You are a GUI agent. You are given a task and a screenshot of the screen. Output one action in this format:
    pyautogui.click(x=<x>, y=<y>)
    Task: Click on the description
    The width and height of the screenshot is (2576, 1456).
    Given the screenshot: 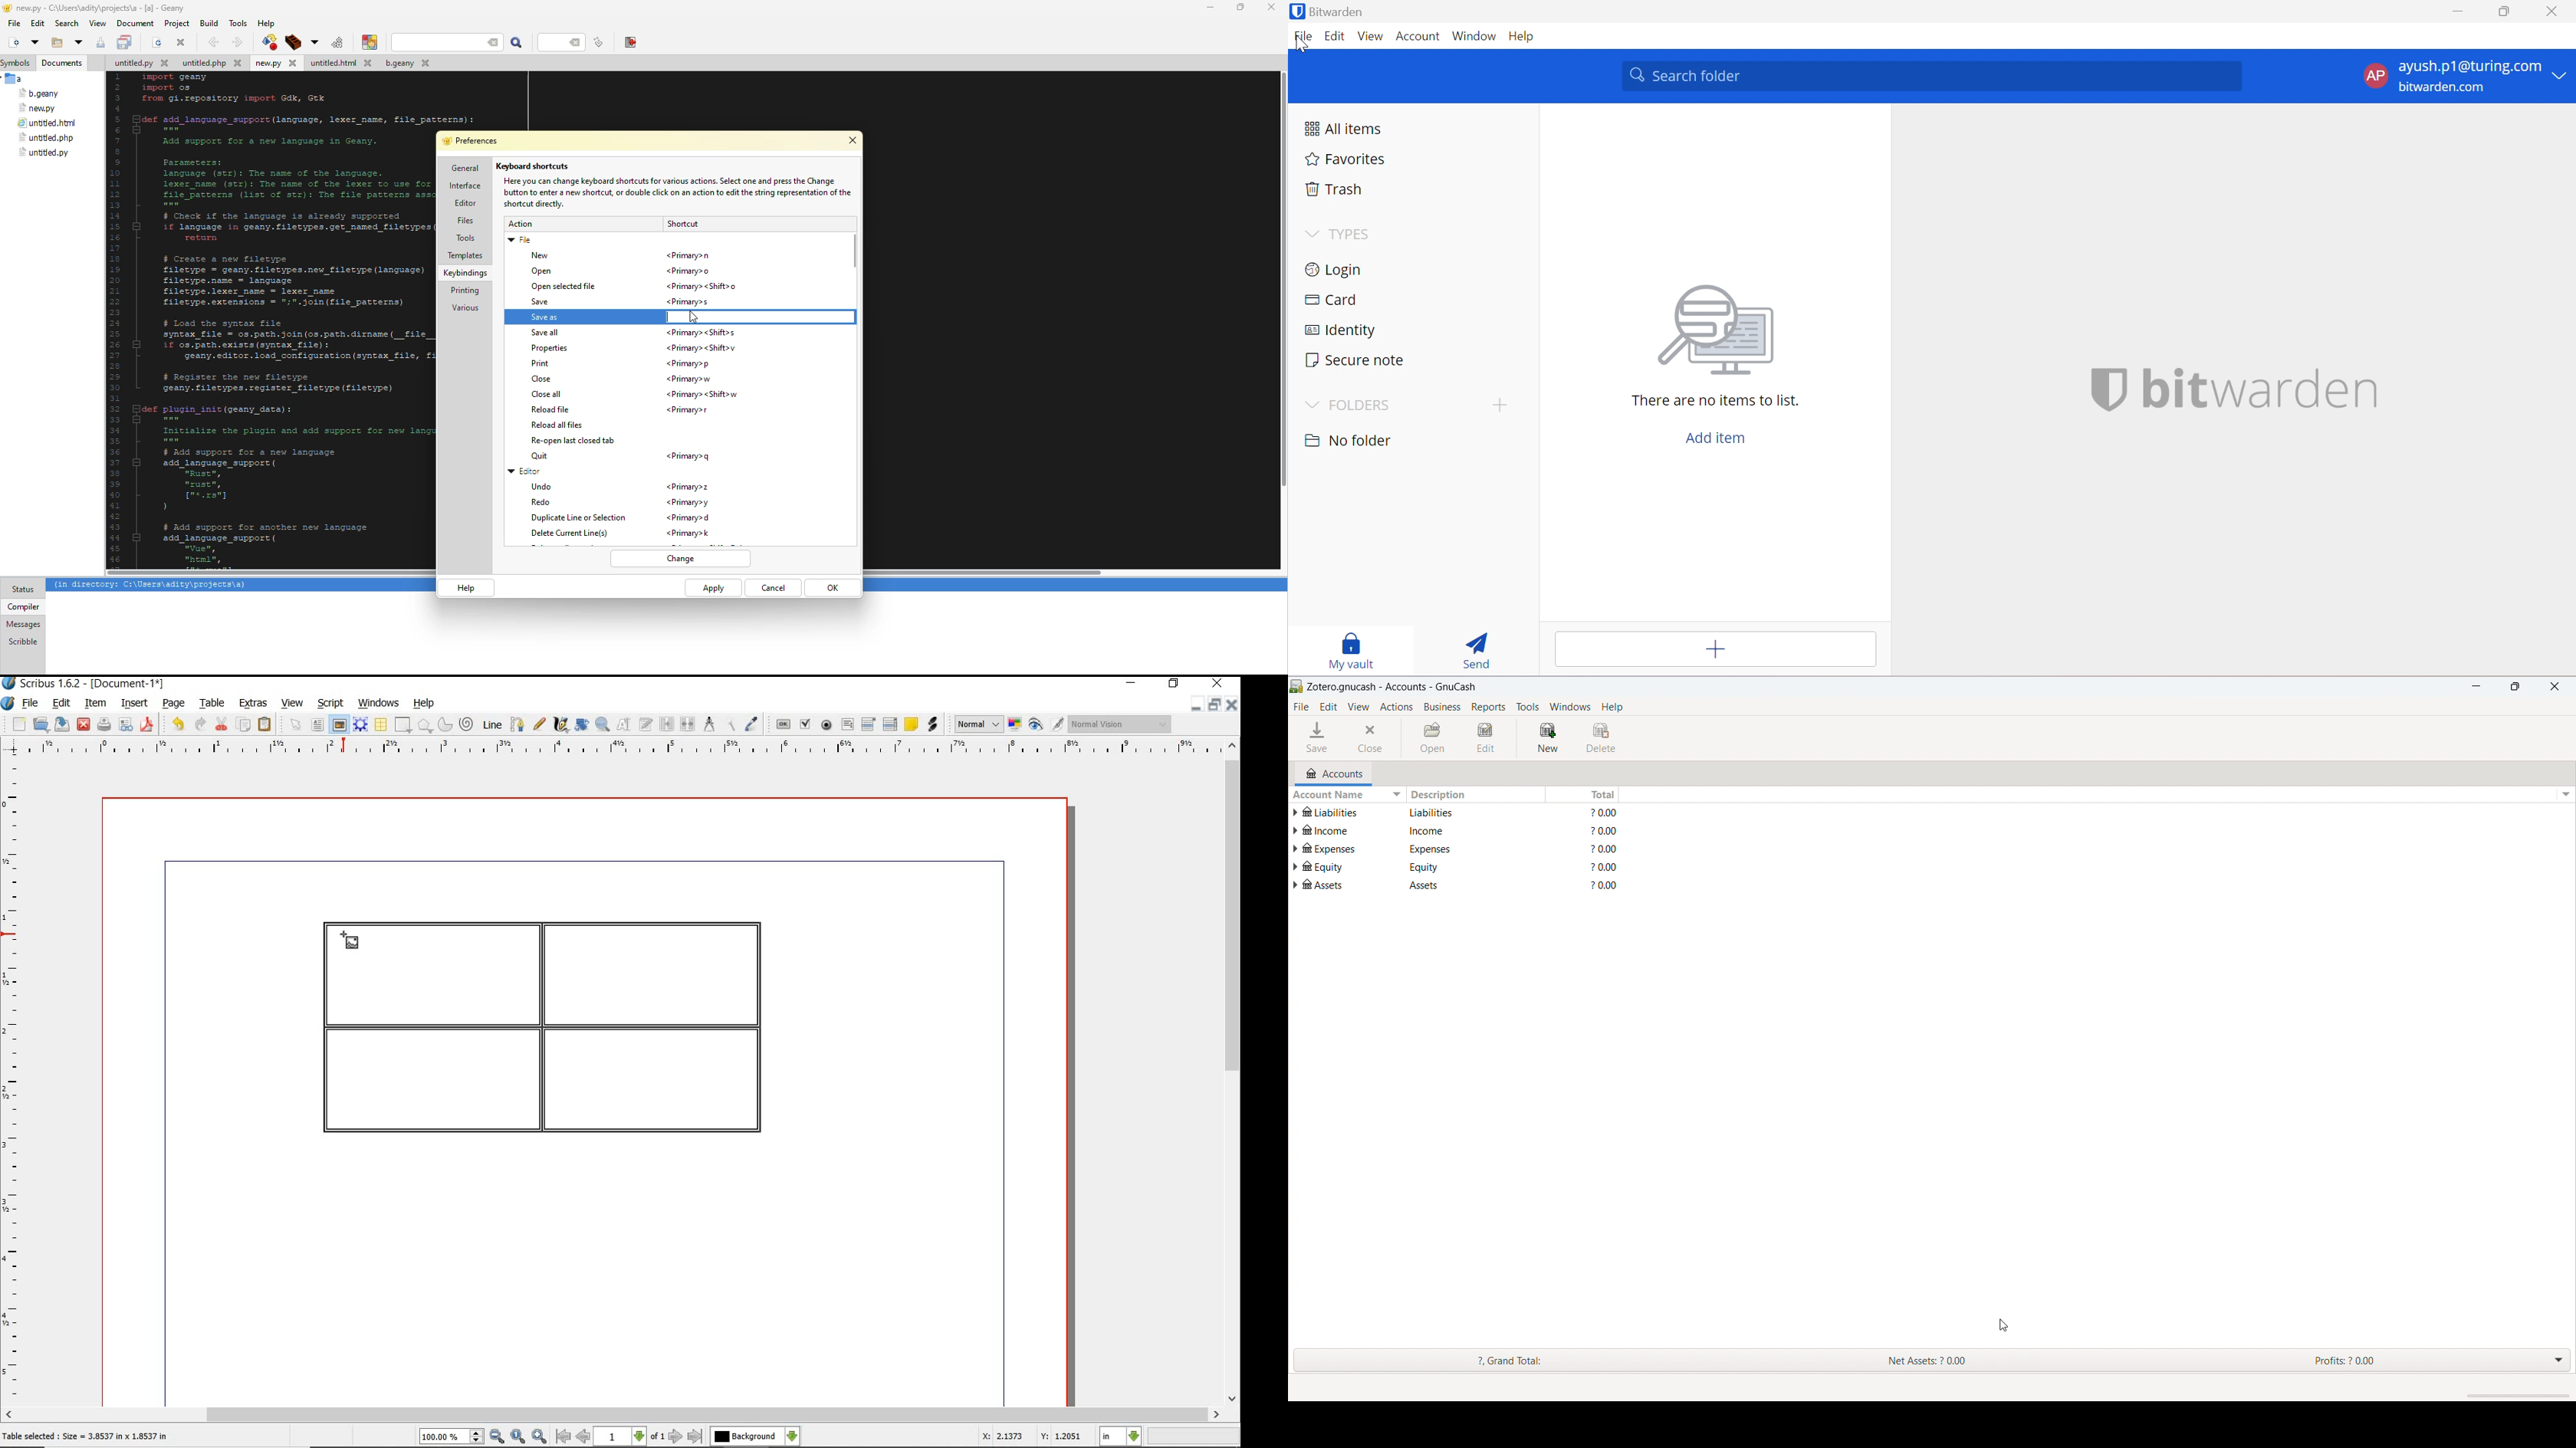 What is the action you would take?
    pyautogui.click(x=1440, y=887)
    